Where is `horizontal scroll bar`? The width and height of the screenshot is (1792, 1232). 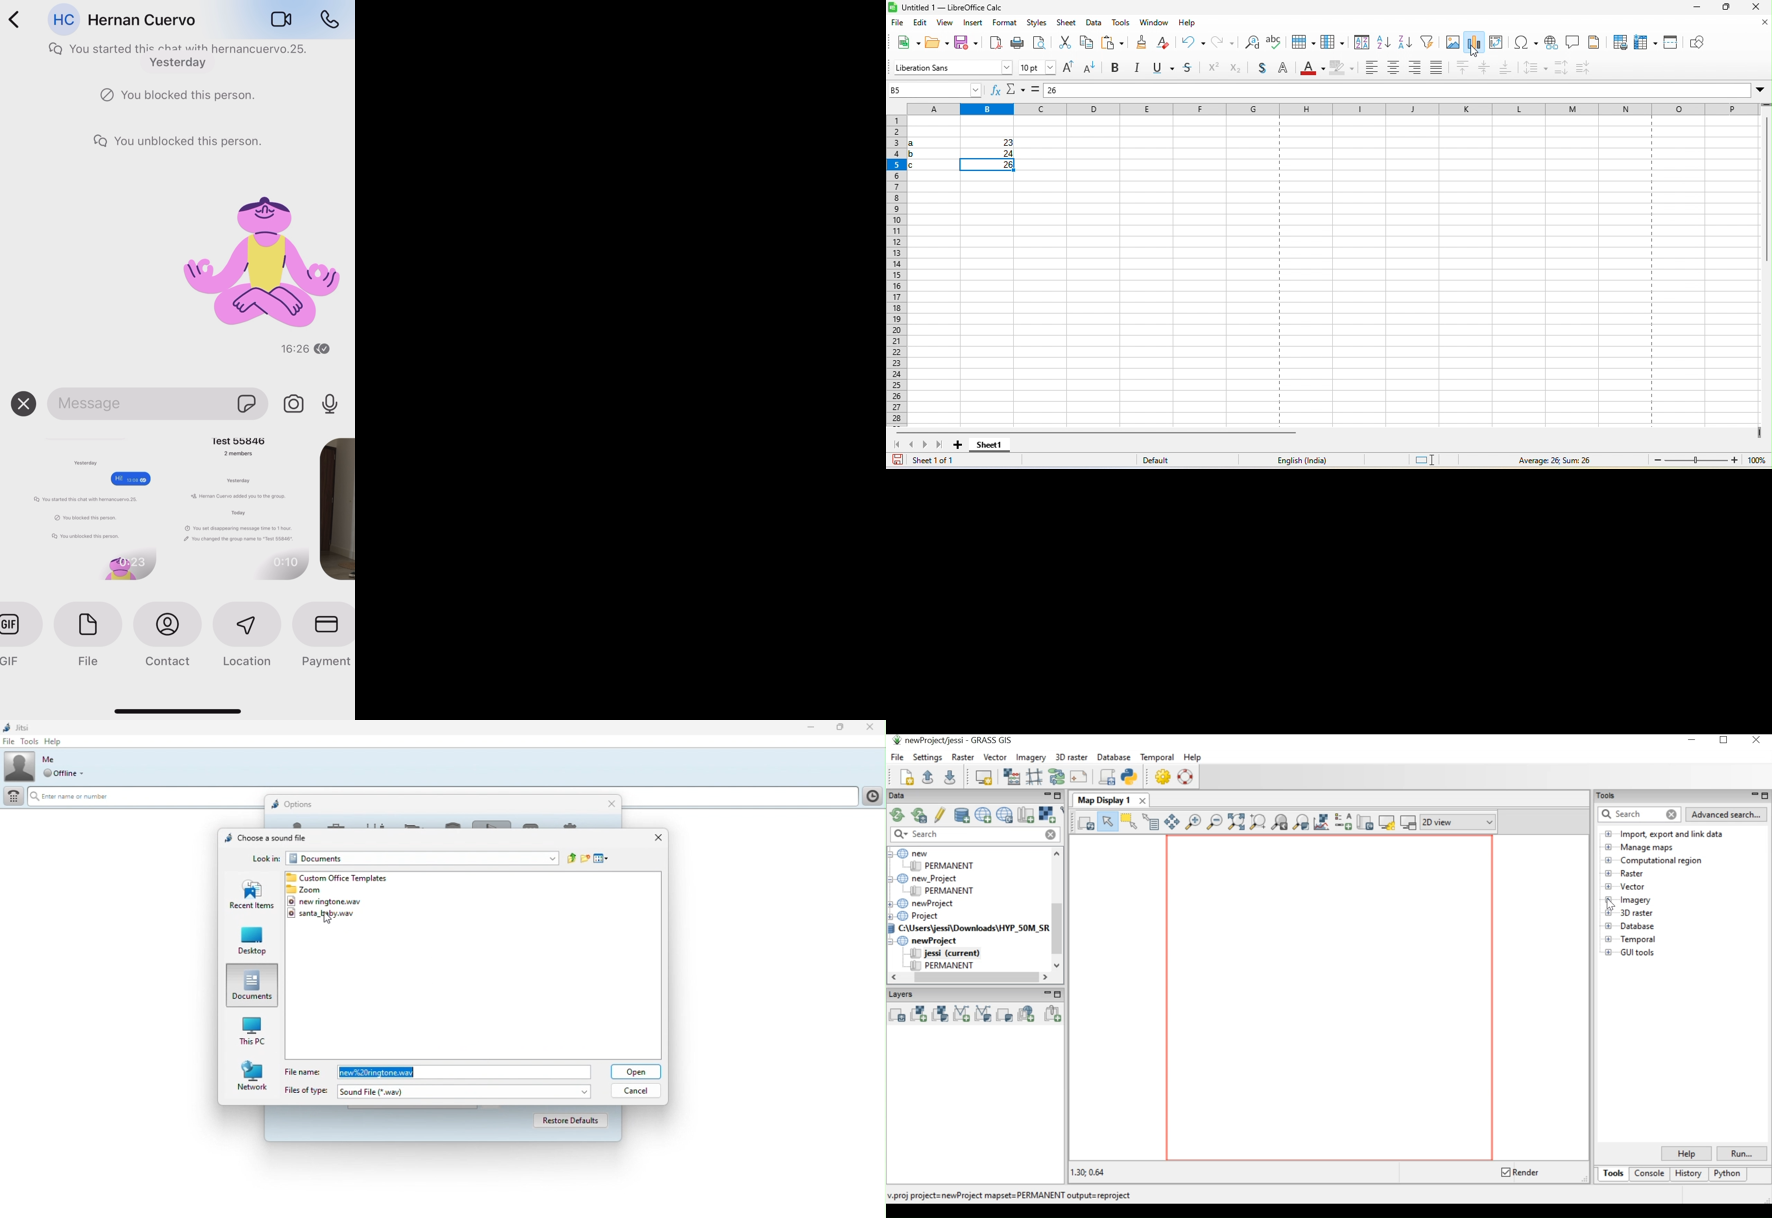 horizontal scroll bar is located at coordinates (1102, 435).